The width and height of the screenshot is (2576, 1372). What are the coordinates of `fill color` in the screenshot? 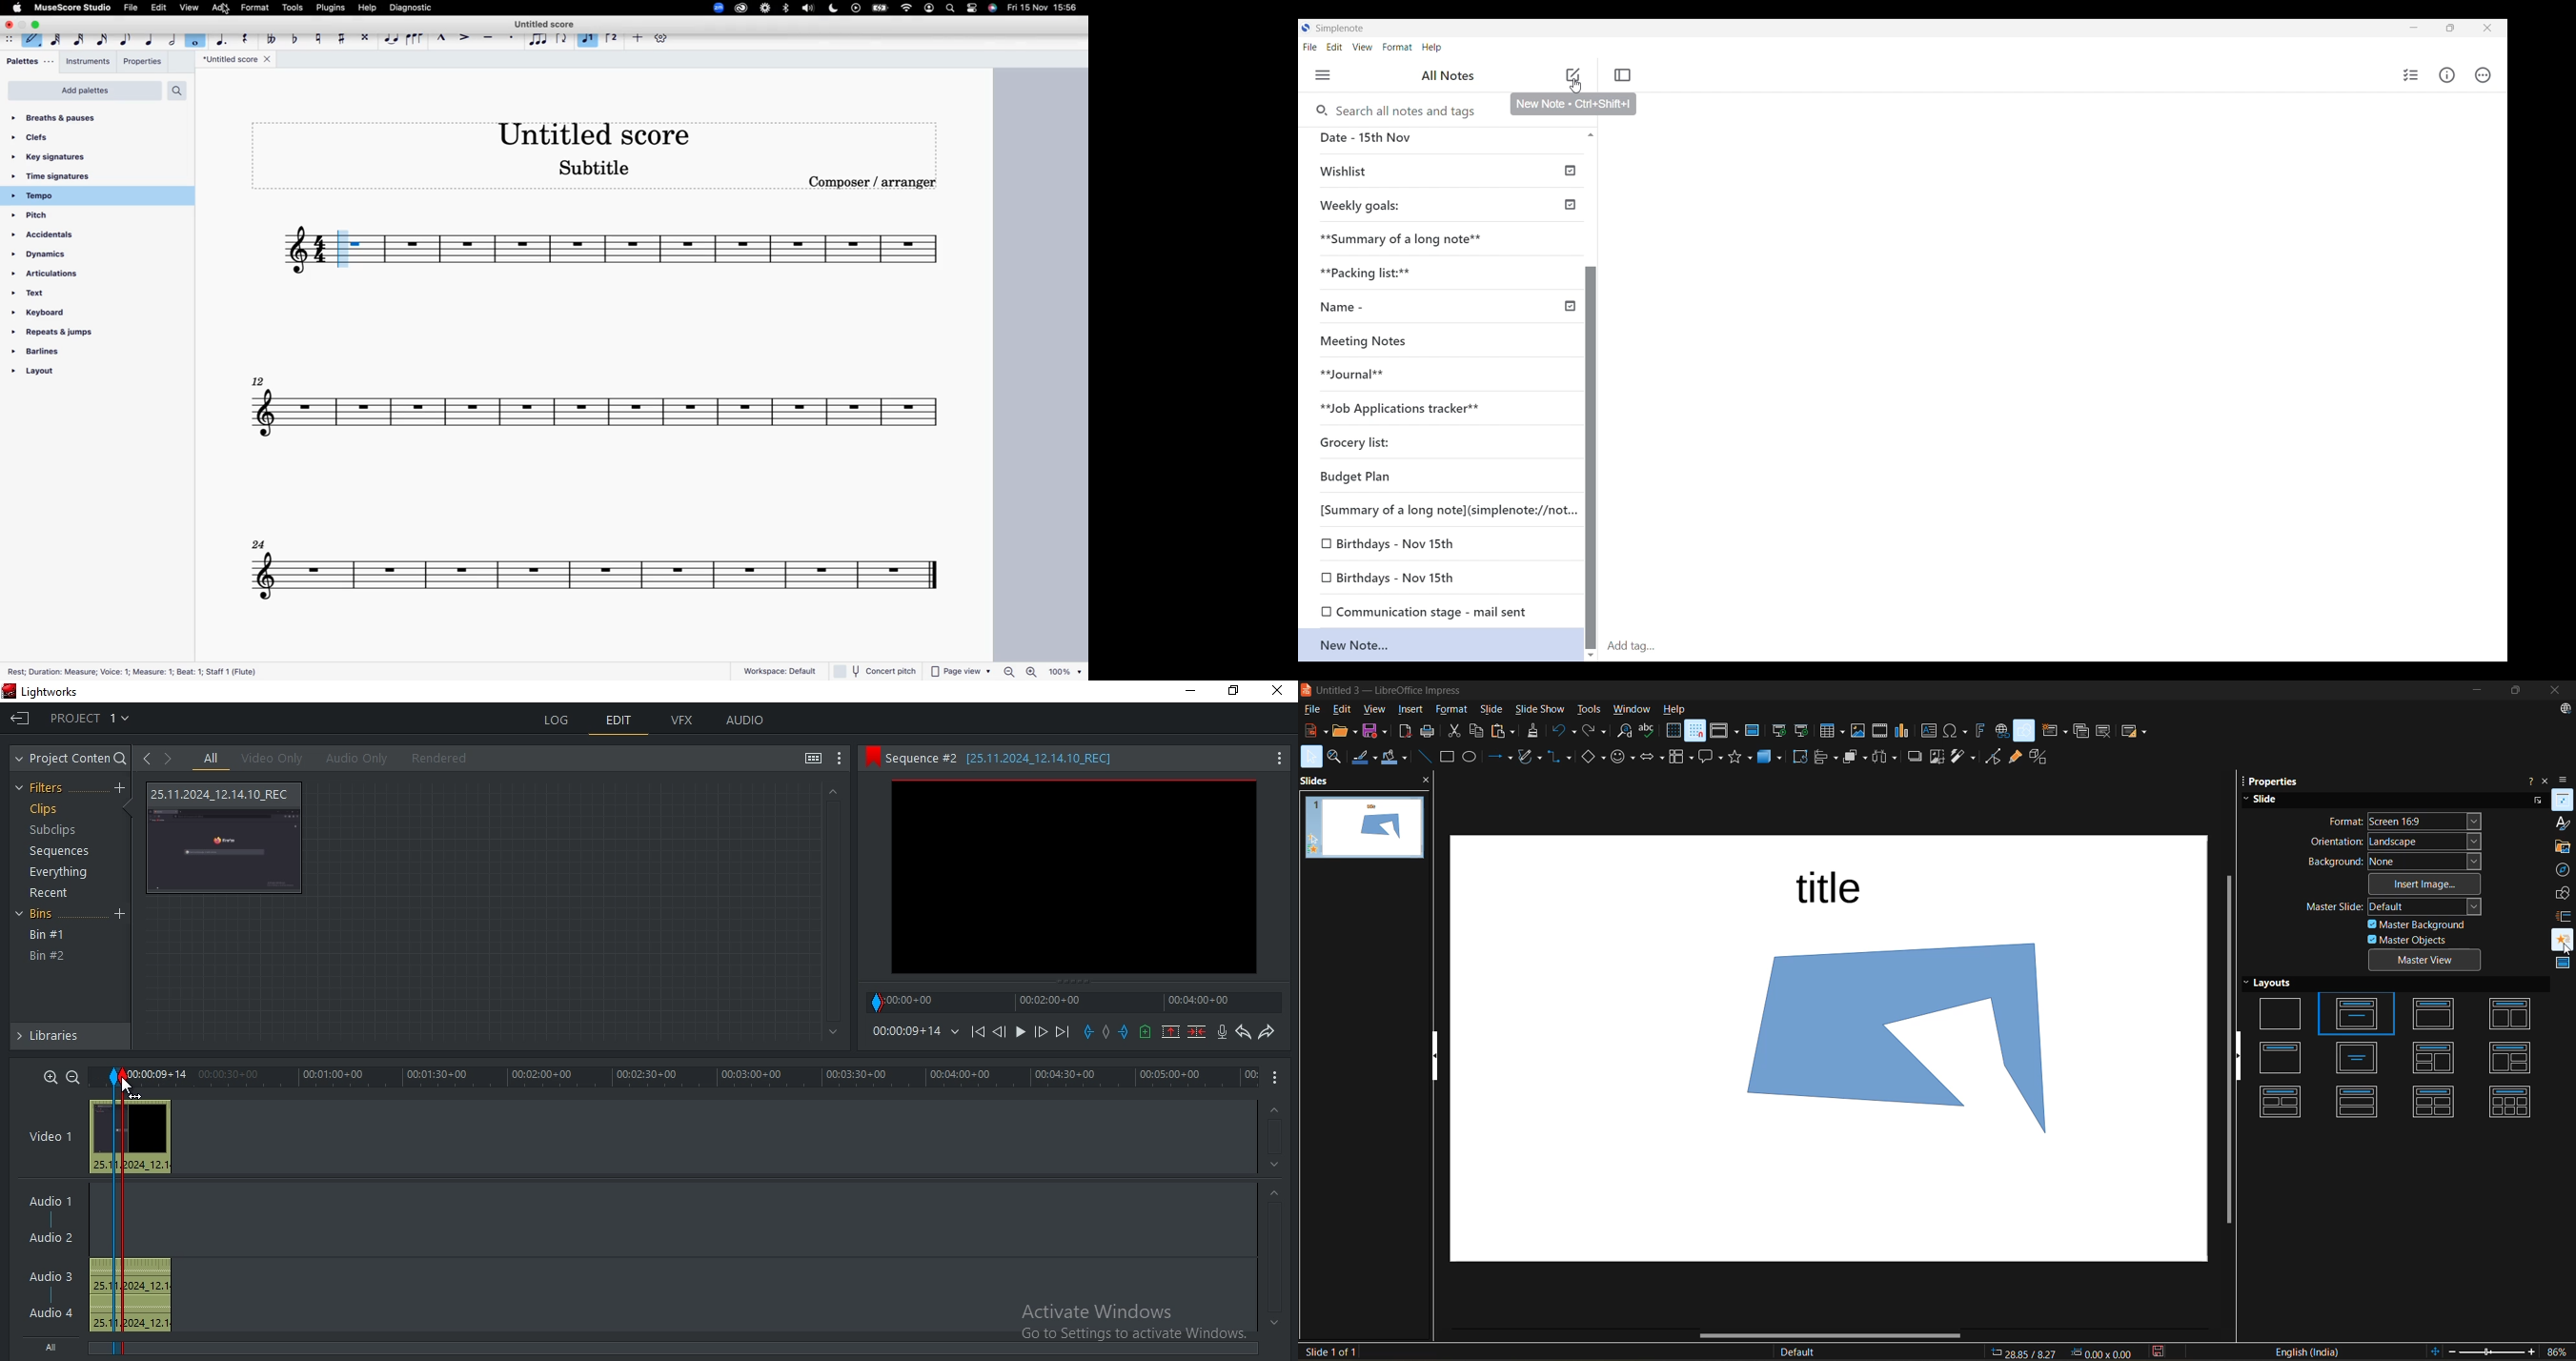 It's located at (1397, 760).